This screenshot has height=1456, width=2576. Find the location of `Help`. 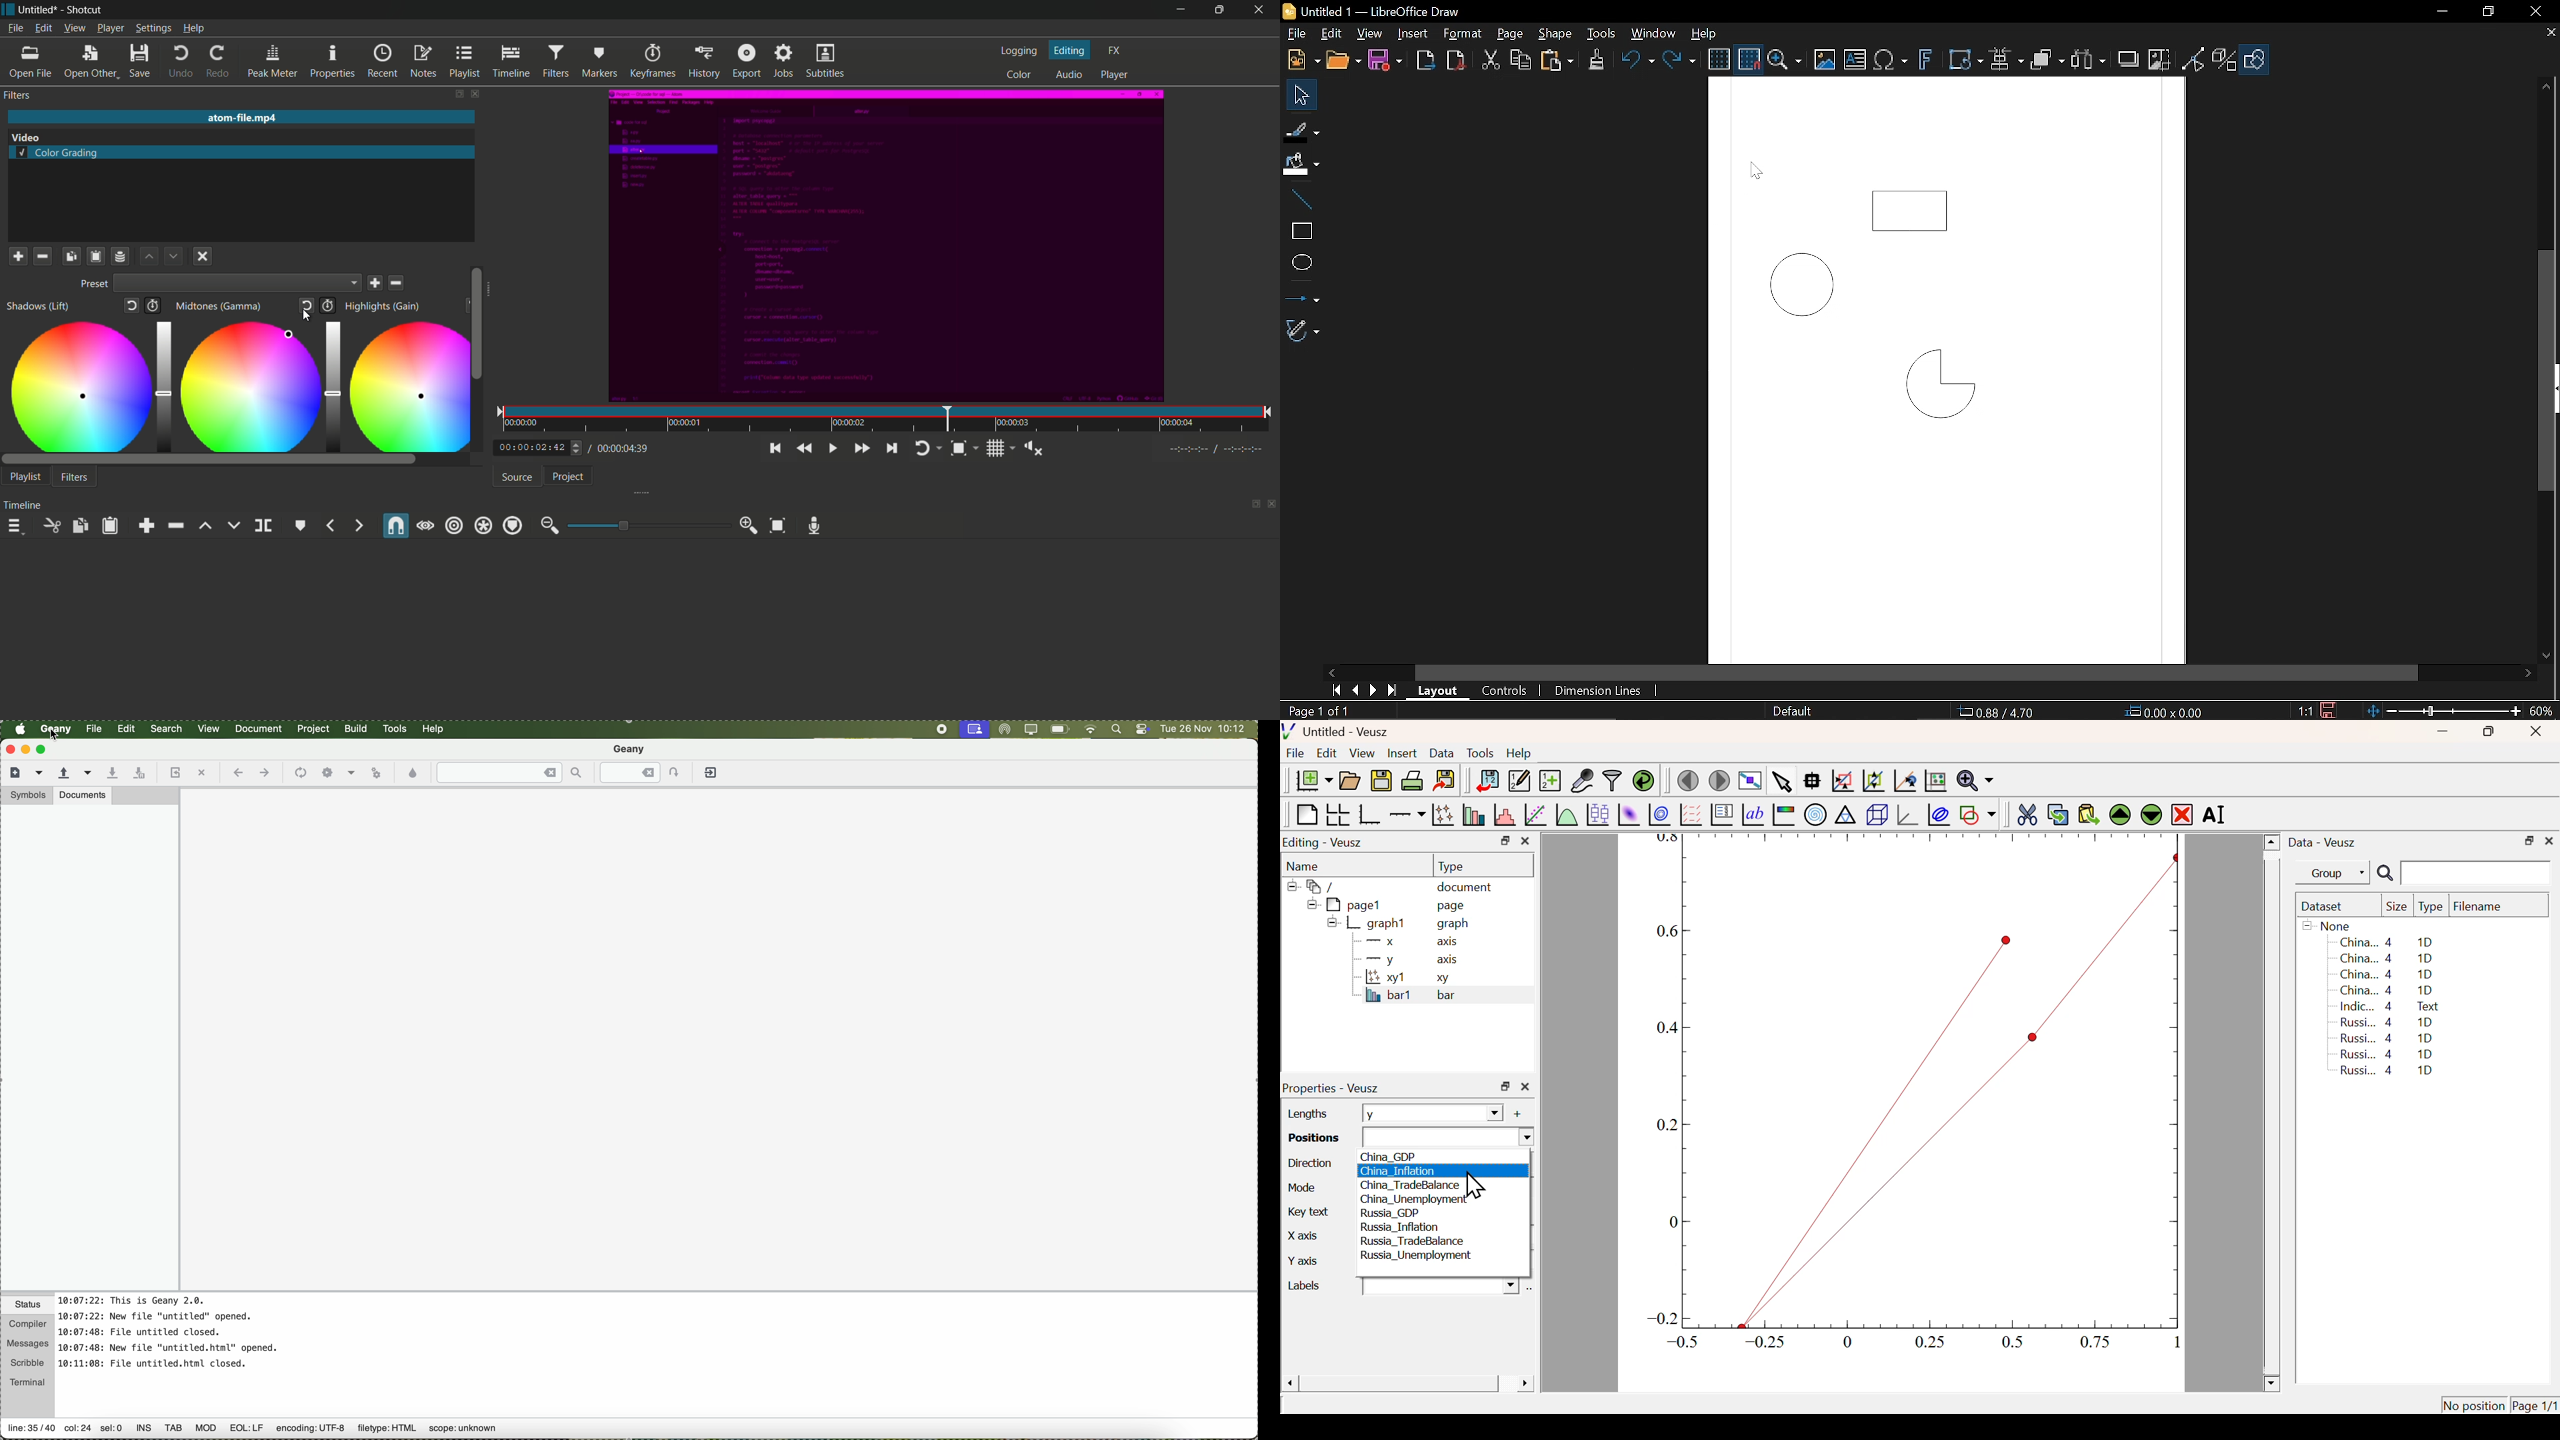

Help is located at coordinates (1701, 34).